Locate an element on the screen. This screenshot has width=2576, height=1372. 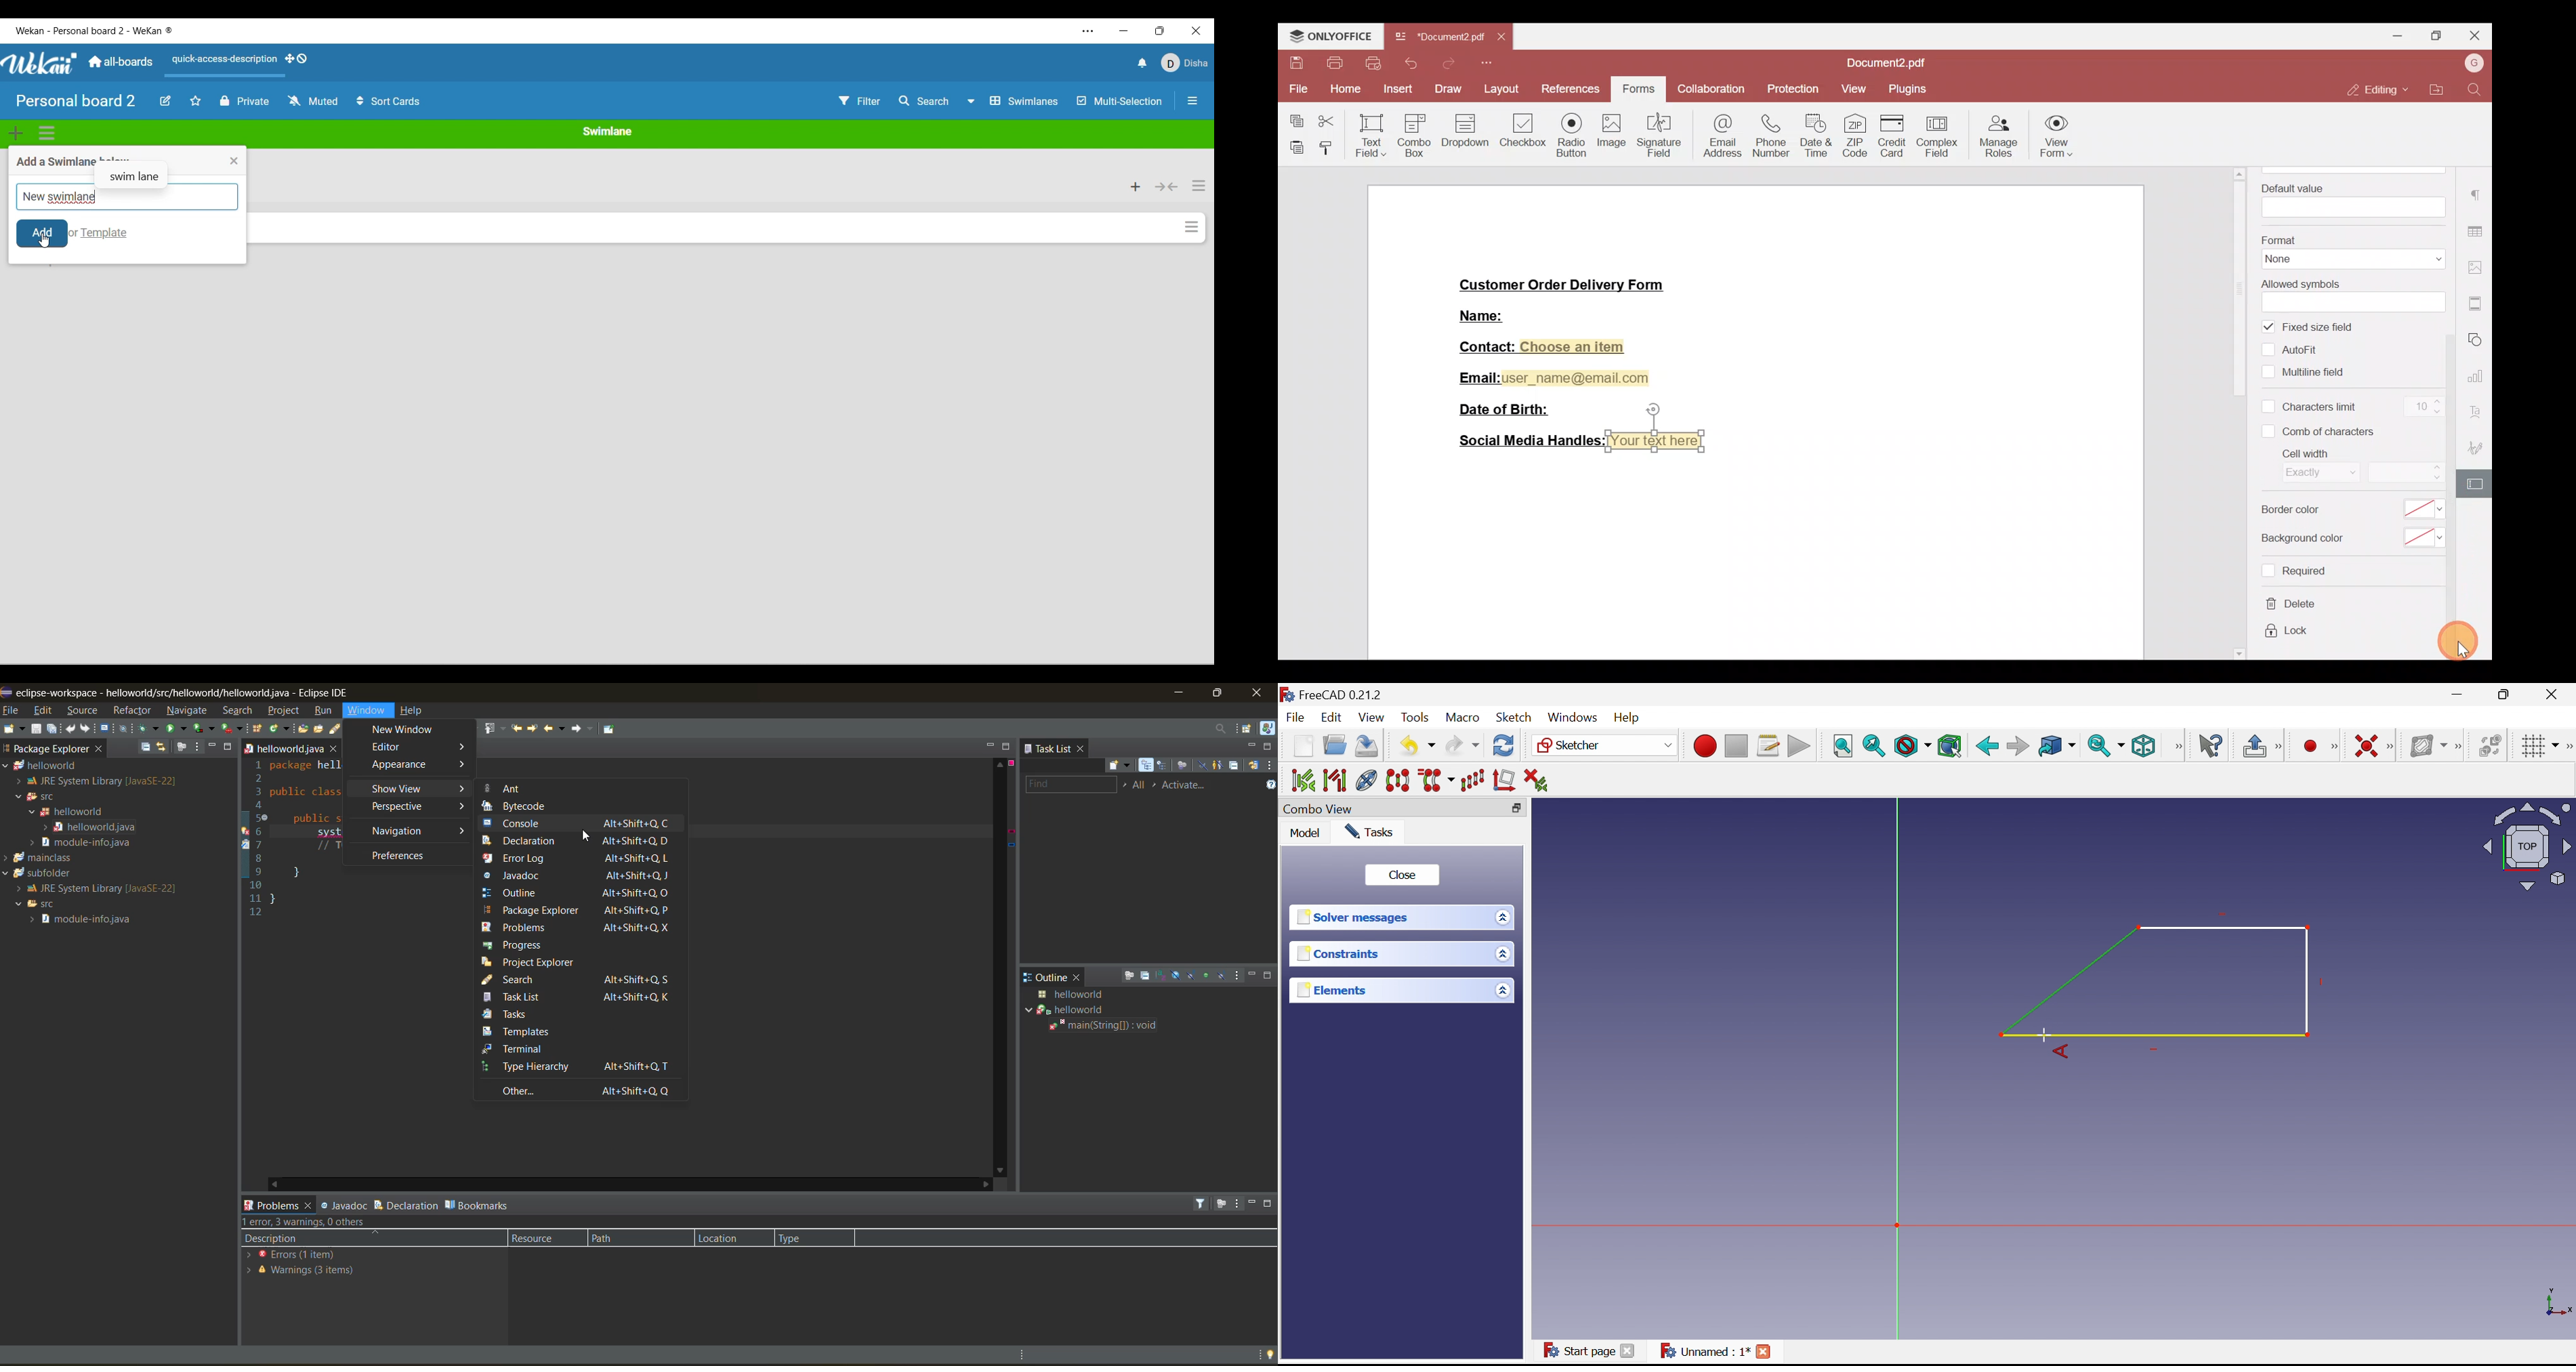
Drop Down is located at coordinates (2075, 746).